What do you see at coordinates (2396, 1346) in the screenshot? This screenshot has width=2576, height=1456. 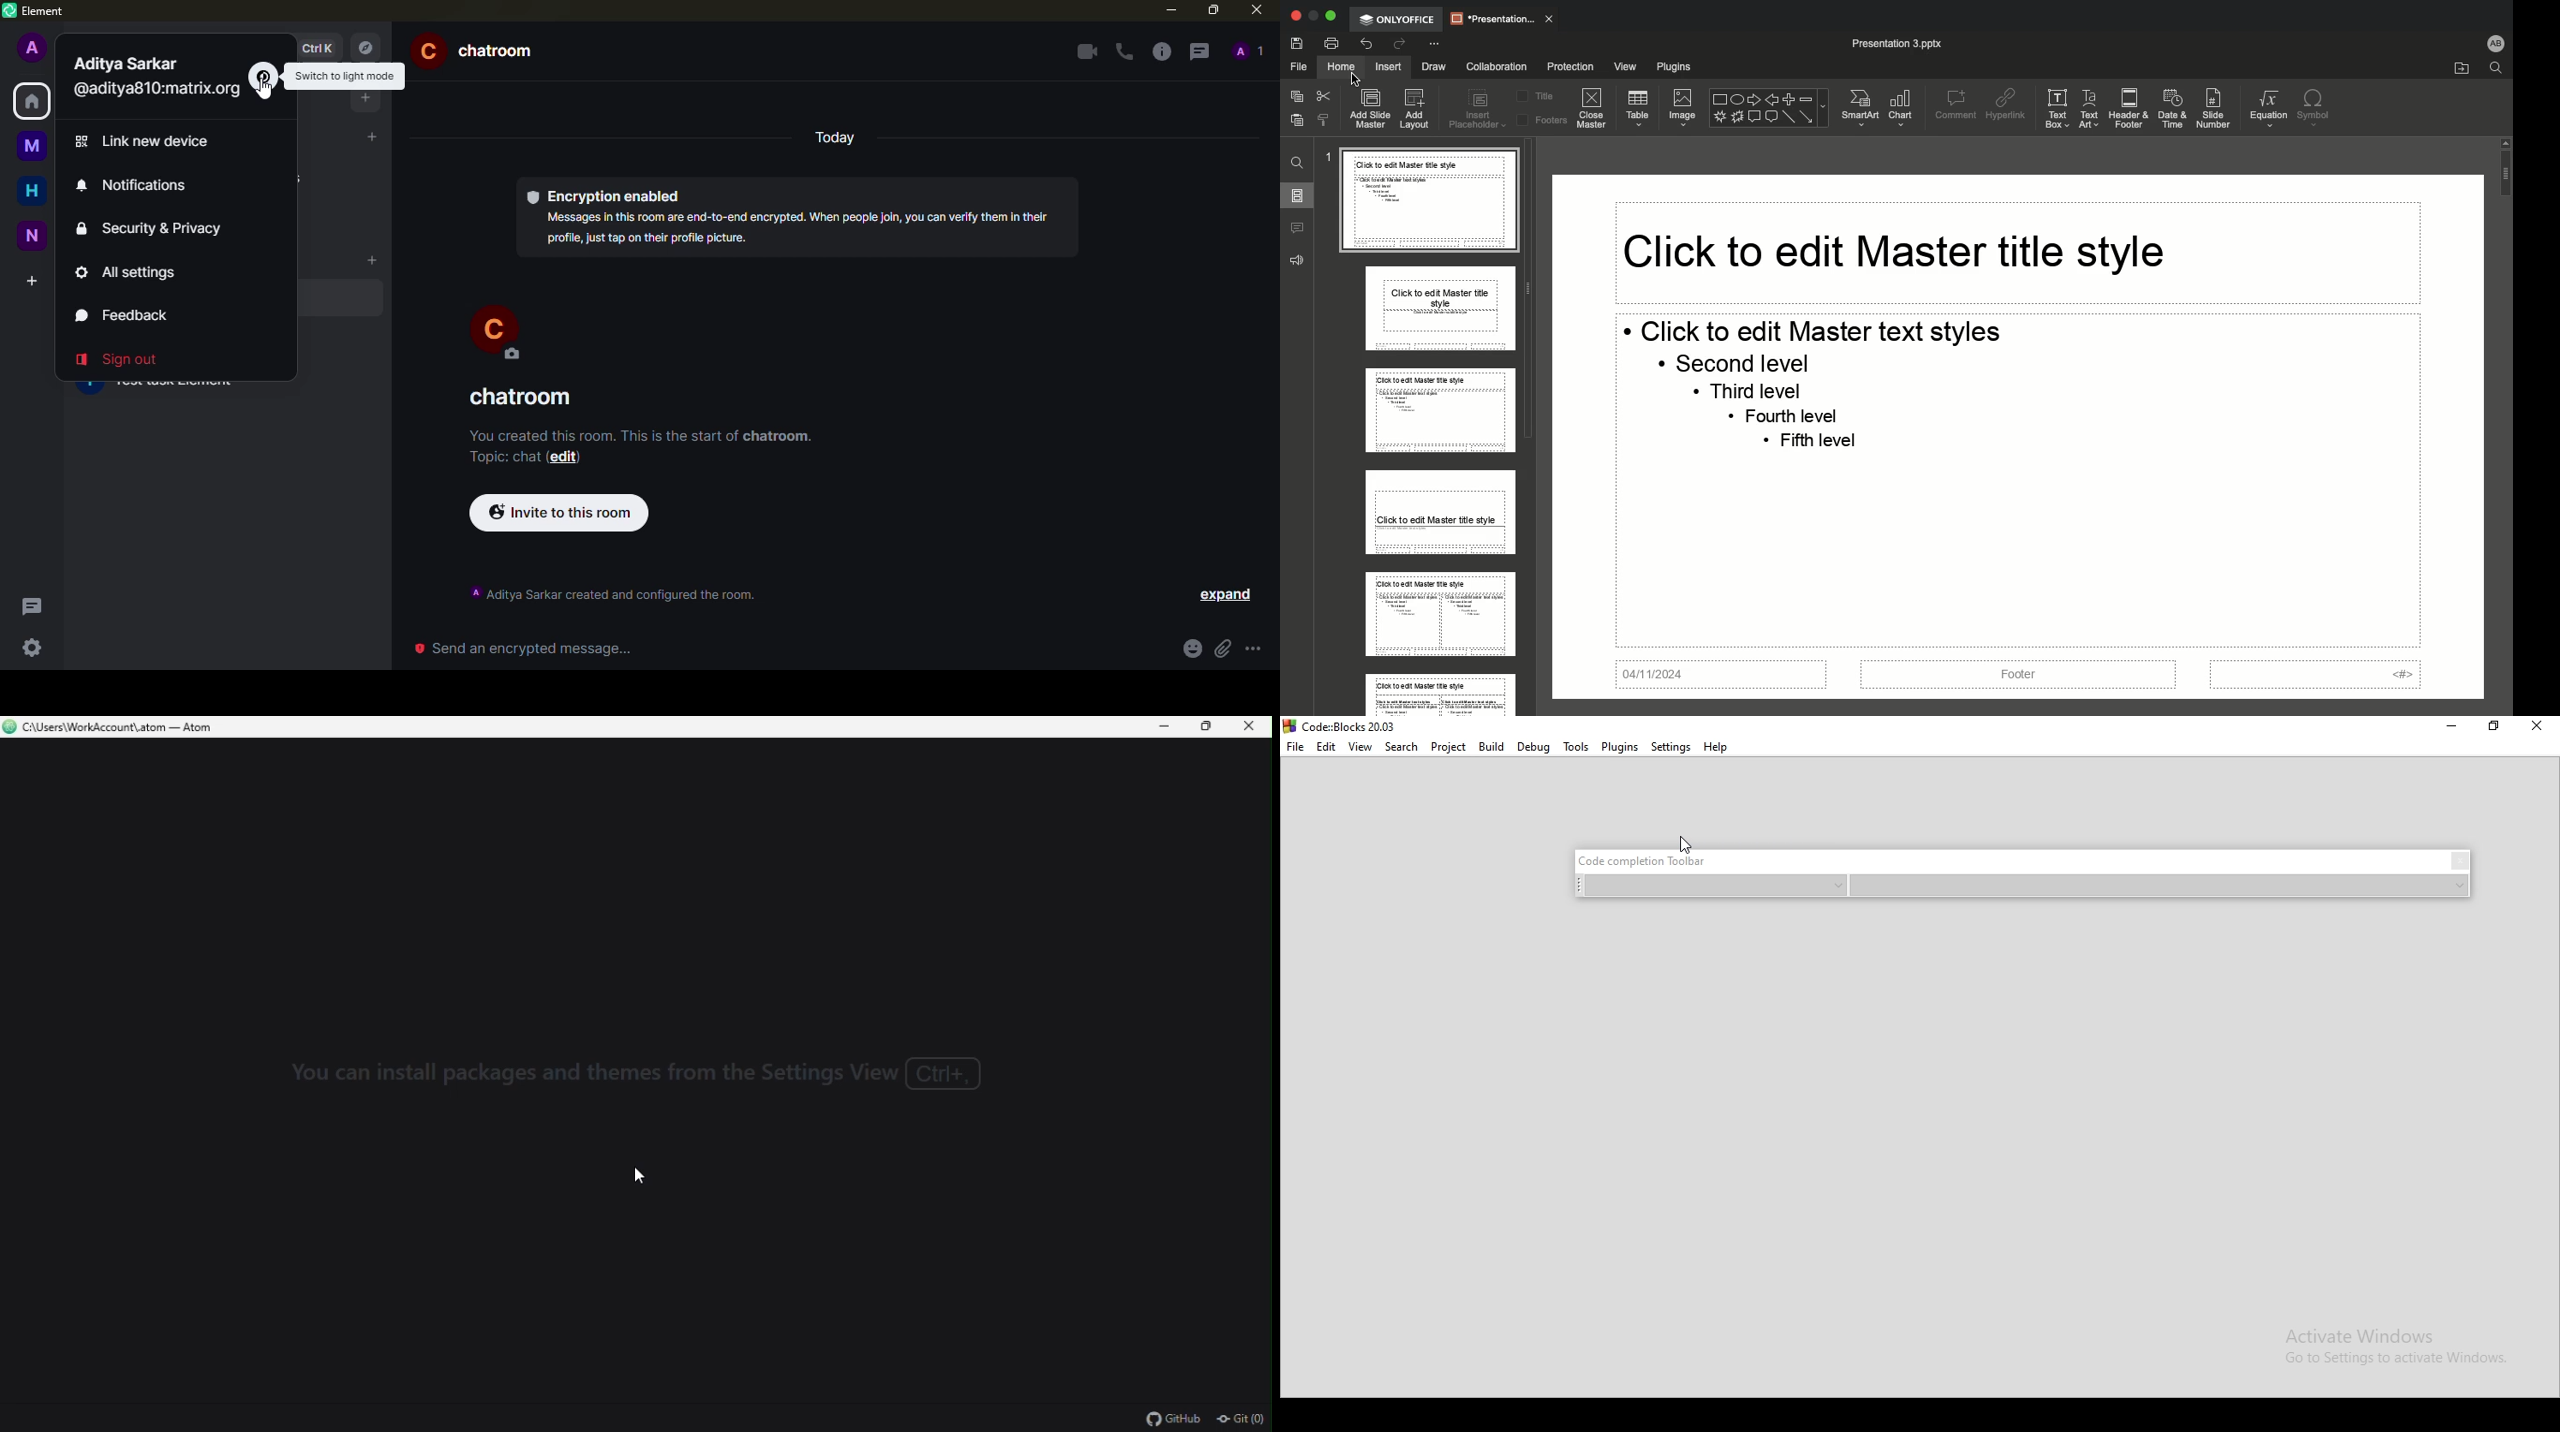 I see `Activate Windows` at bounding box center [2396, 1346].